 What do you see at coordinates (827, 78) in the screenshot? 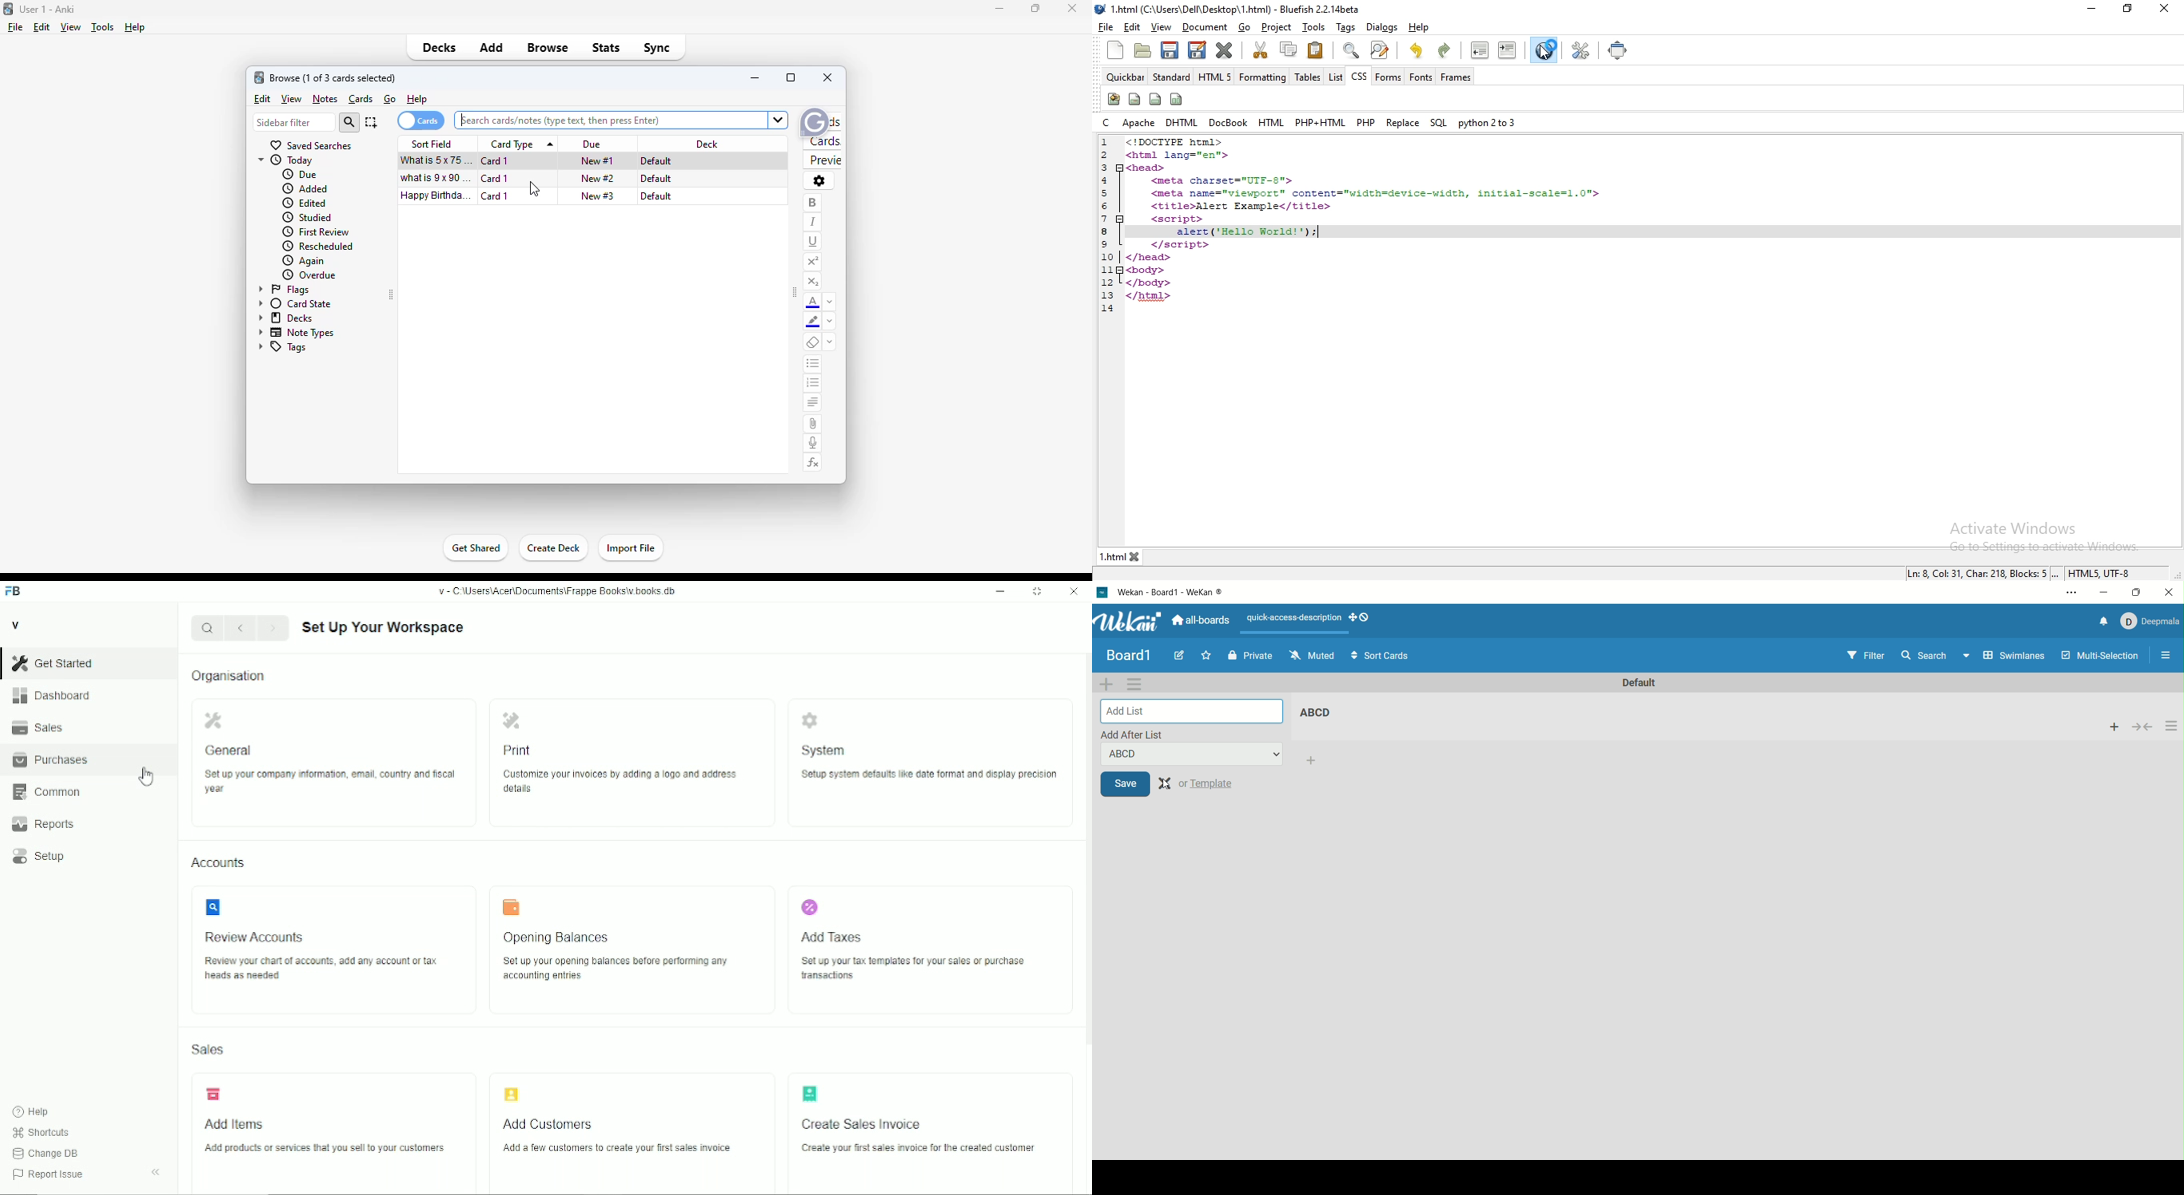
I see `close` at bounding box center [827, 78].